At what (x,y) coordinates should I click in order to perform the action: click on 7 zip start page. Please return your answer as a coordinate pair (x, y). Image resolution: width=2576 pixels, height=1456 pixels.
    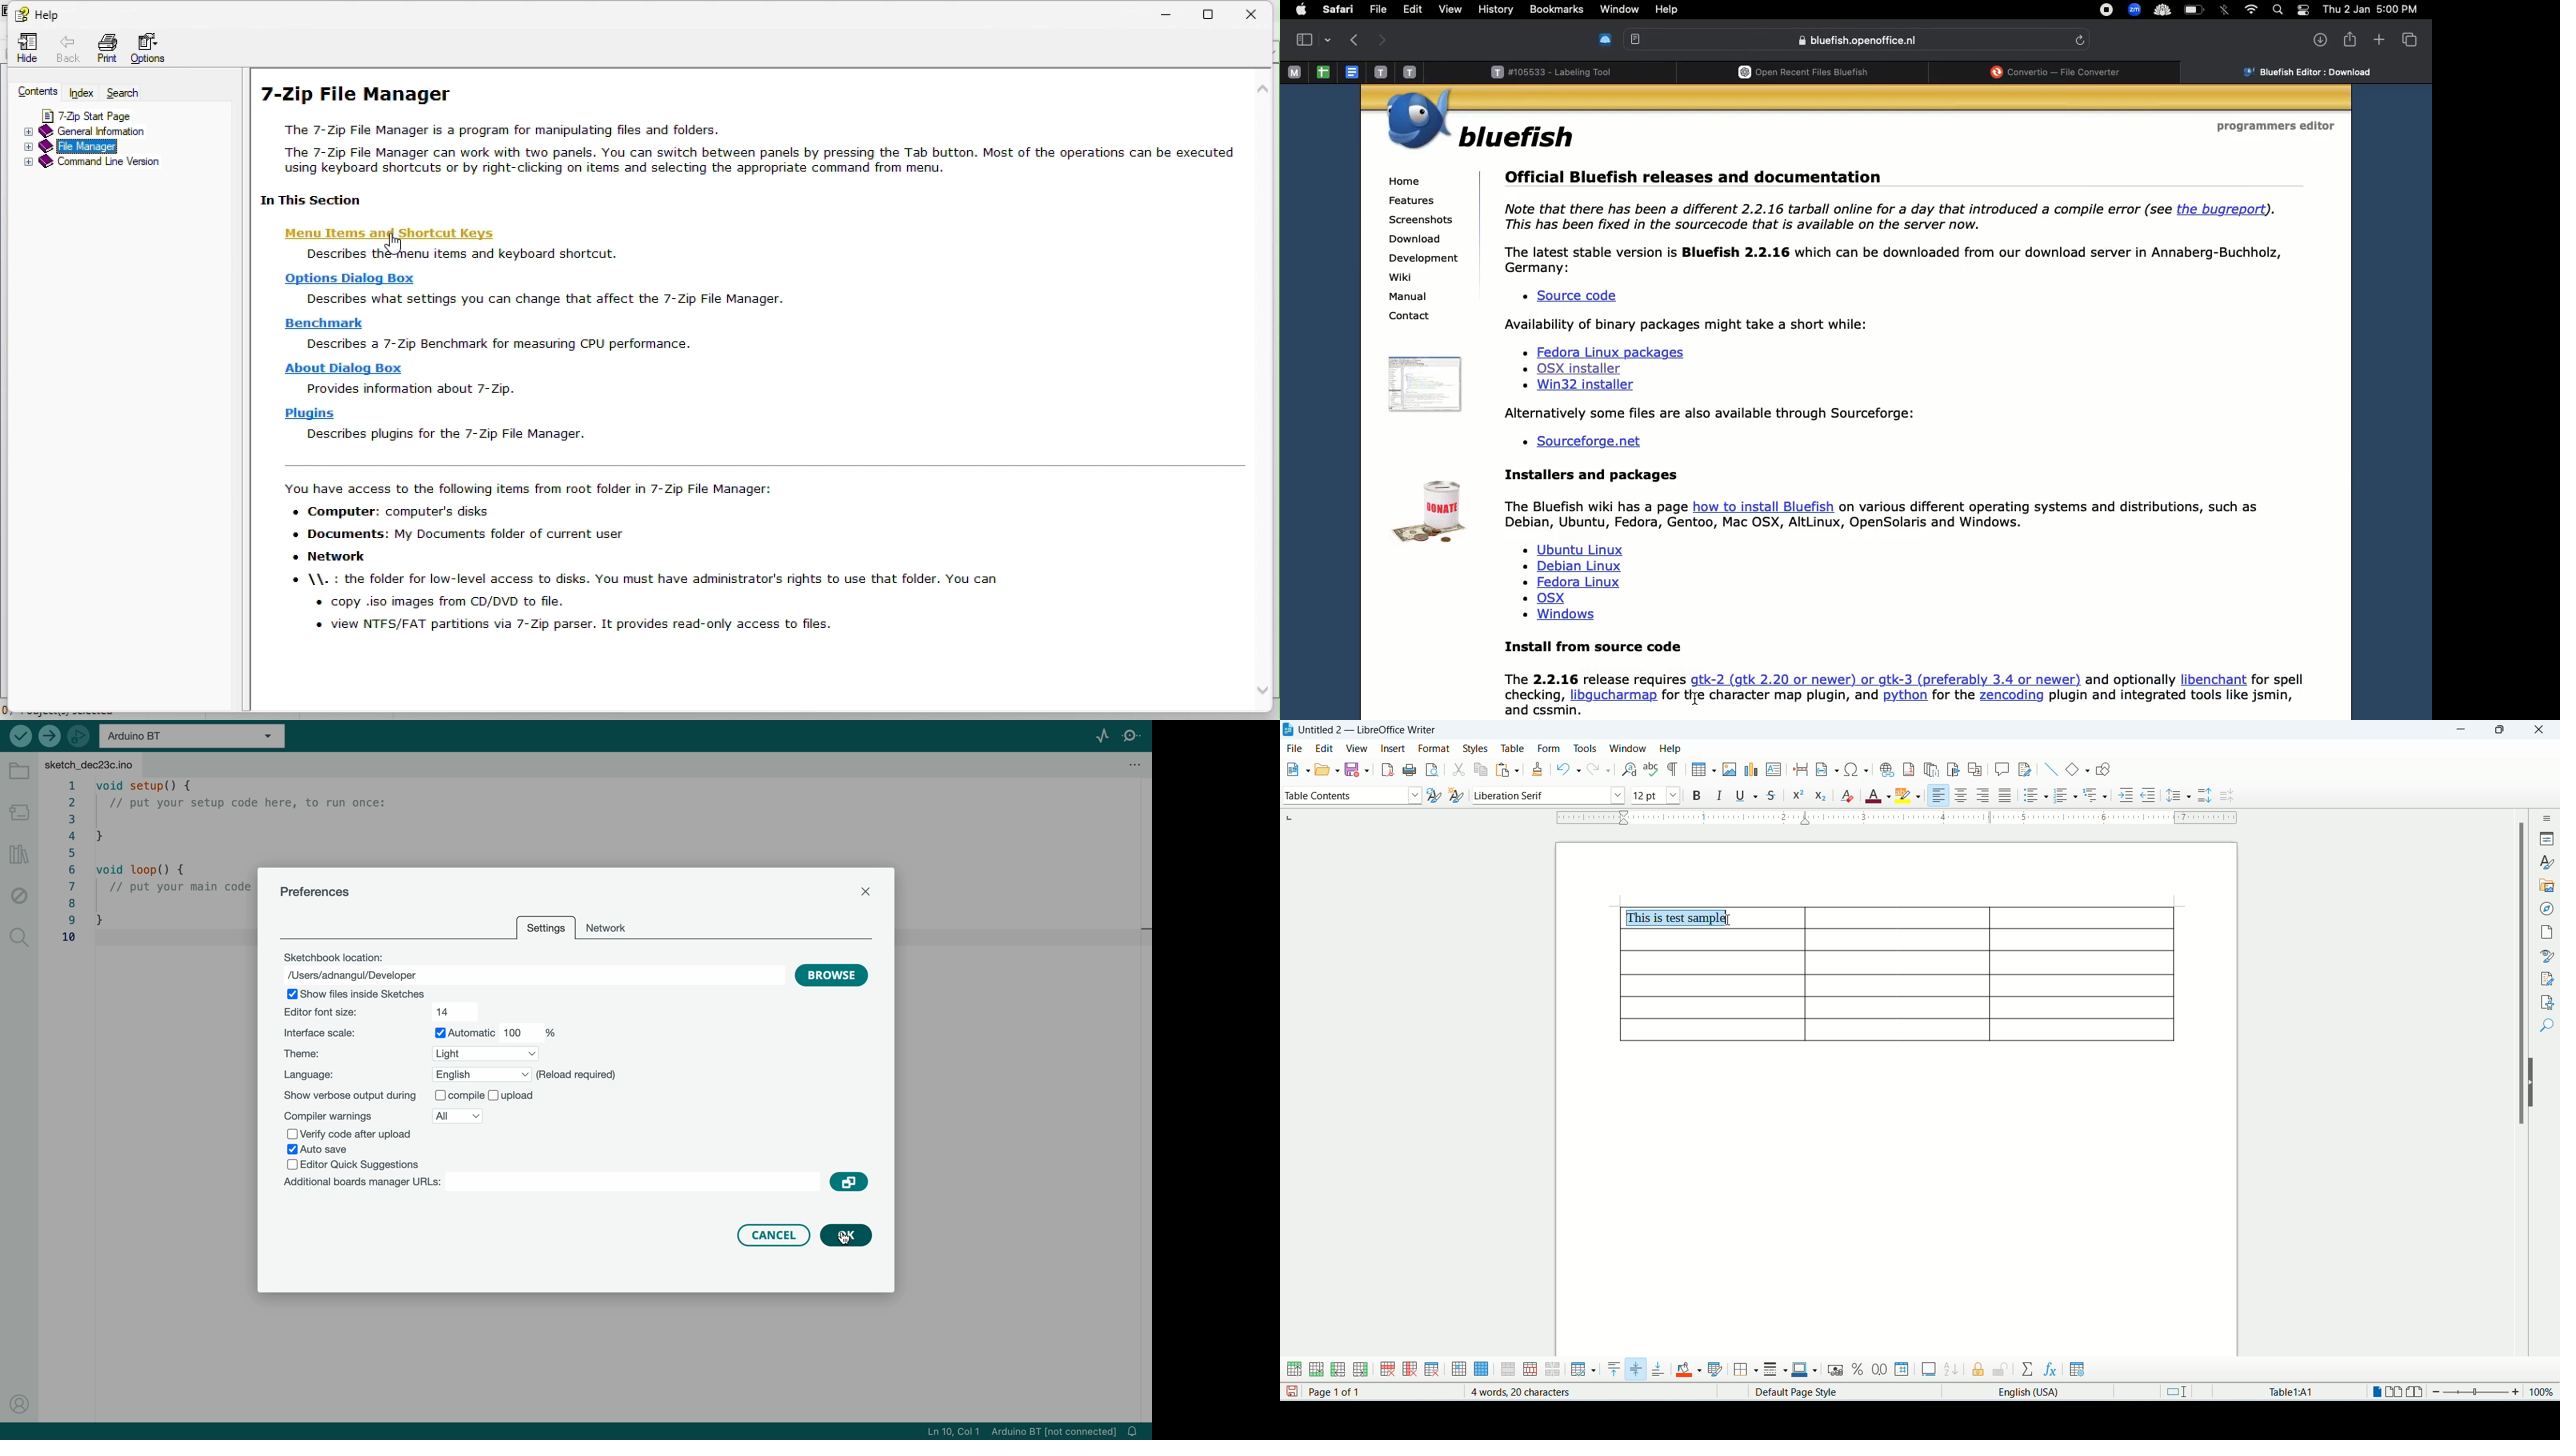
    Looking at the image, I should click on (107, 115).